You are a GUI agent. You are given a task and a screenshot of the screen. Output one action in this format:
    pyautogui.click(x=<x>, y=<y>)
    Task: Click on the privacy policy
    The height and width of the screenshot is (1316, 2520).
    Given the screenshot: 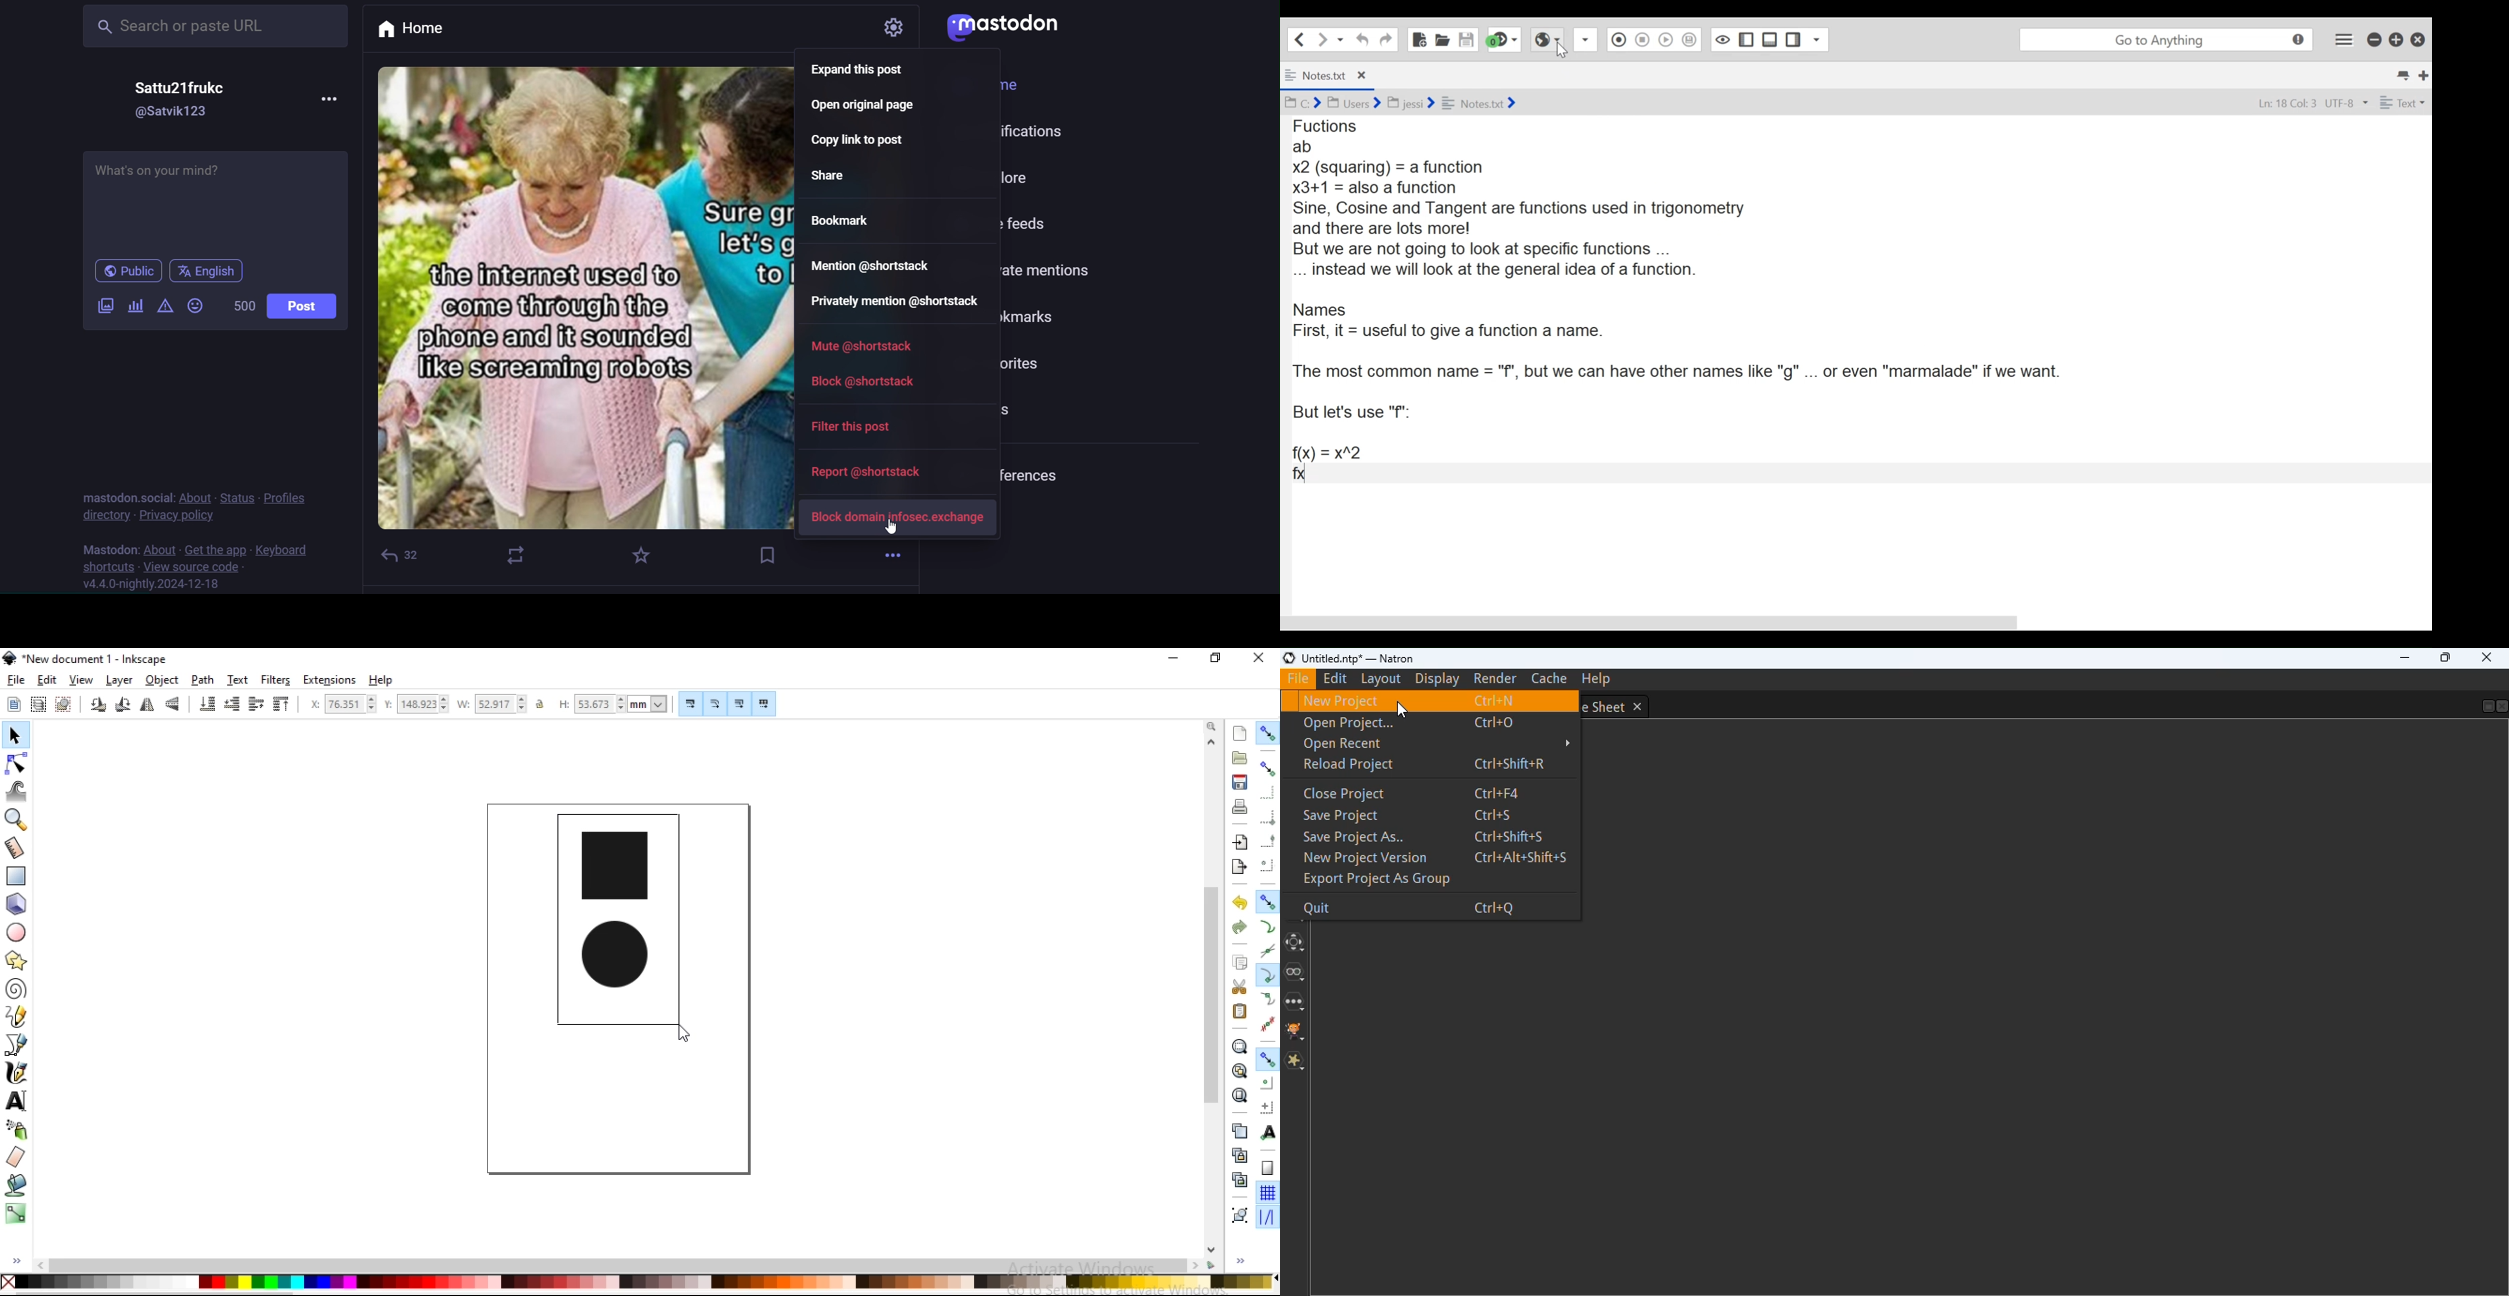 What is the action you would take?
    pyautogui.click(x=175, y=514)
    